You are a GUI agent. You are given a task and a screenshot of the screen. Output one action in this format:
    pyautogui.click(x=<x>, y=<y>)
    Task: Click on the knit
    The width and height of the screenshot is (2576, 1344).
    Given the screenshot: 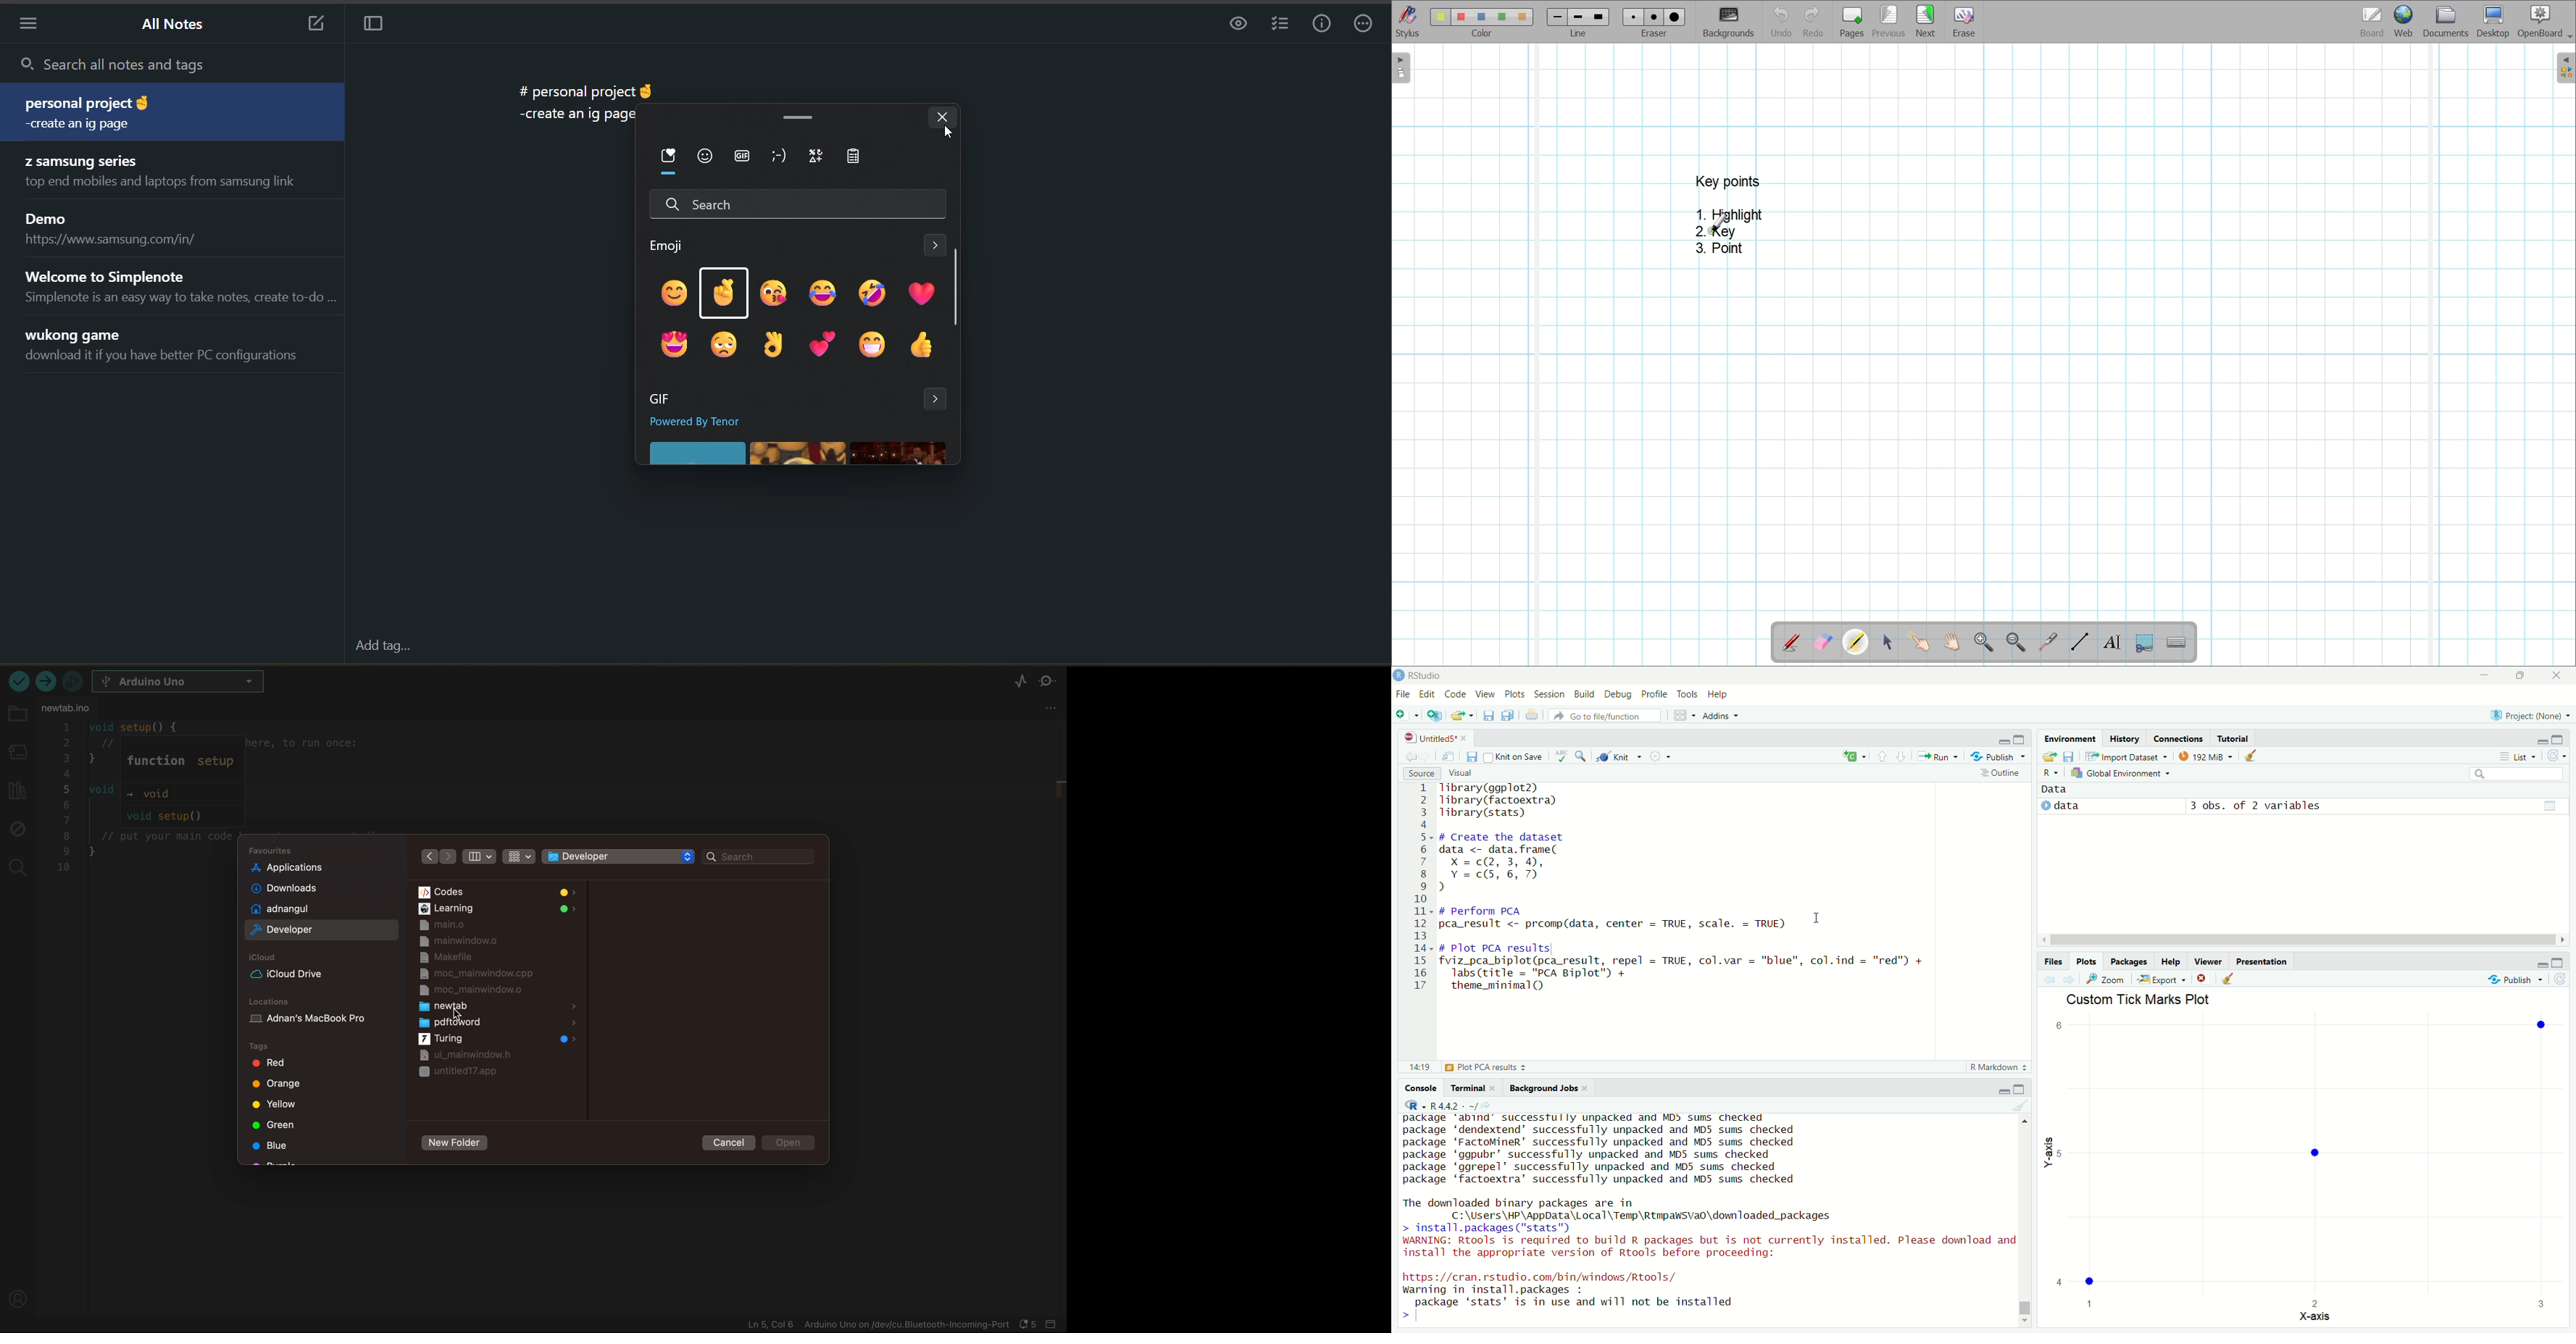 What is the action you would take?
    pyautogui.click(x=1618, y=757)
    